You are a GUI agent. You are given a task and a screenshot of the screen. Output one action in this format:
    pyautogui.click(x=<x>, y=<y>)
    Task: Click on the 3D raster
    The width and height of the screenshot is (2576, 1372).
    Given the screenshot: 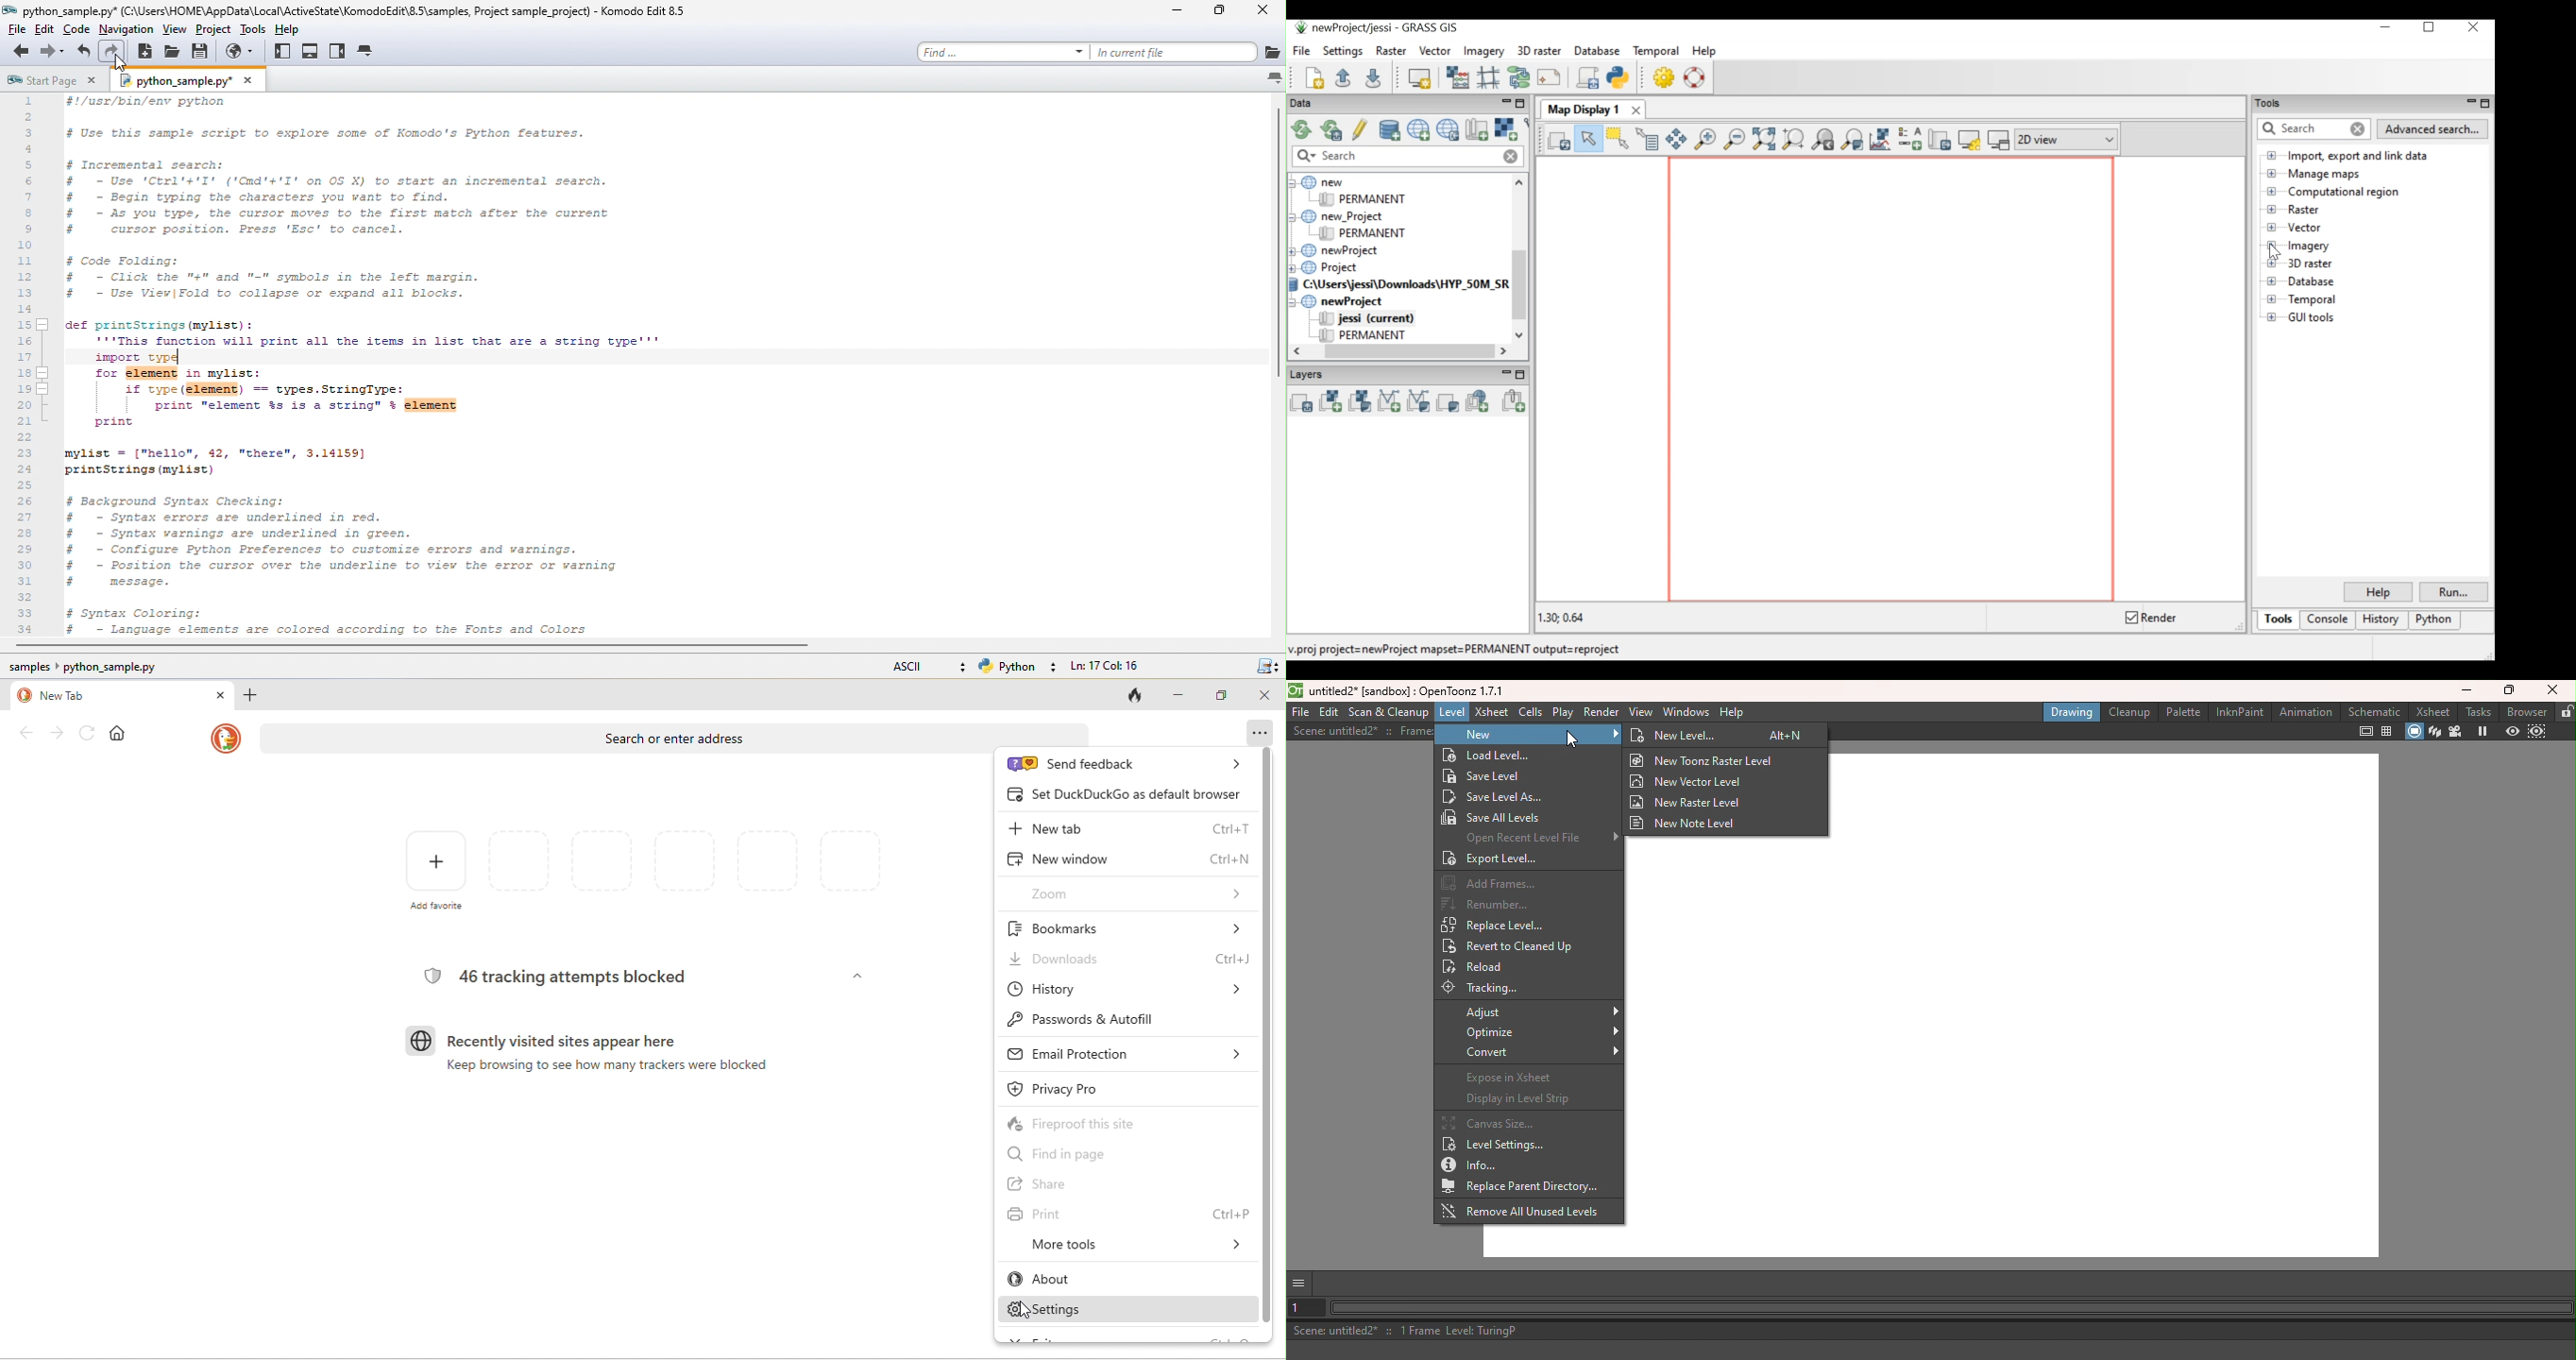 What is the action you would take?
    pyautogui.click(x=1539, y=50)
    